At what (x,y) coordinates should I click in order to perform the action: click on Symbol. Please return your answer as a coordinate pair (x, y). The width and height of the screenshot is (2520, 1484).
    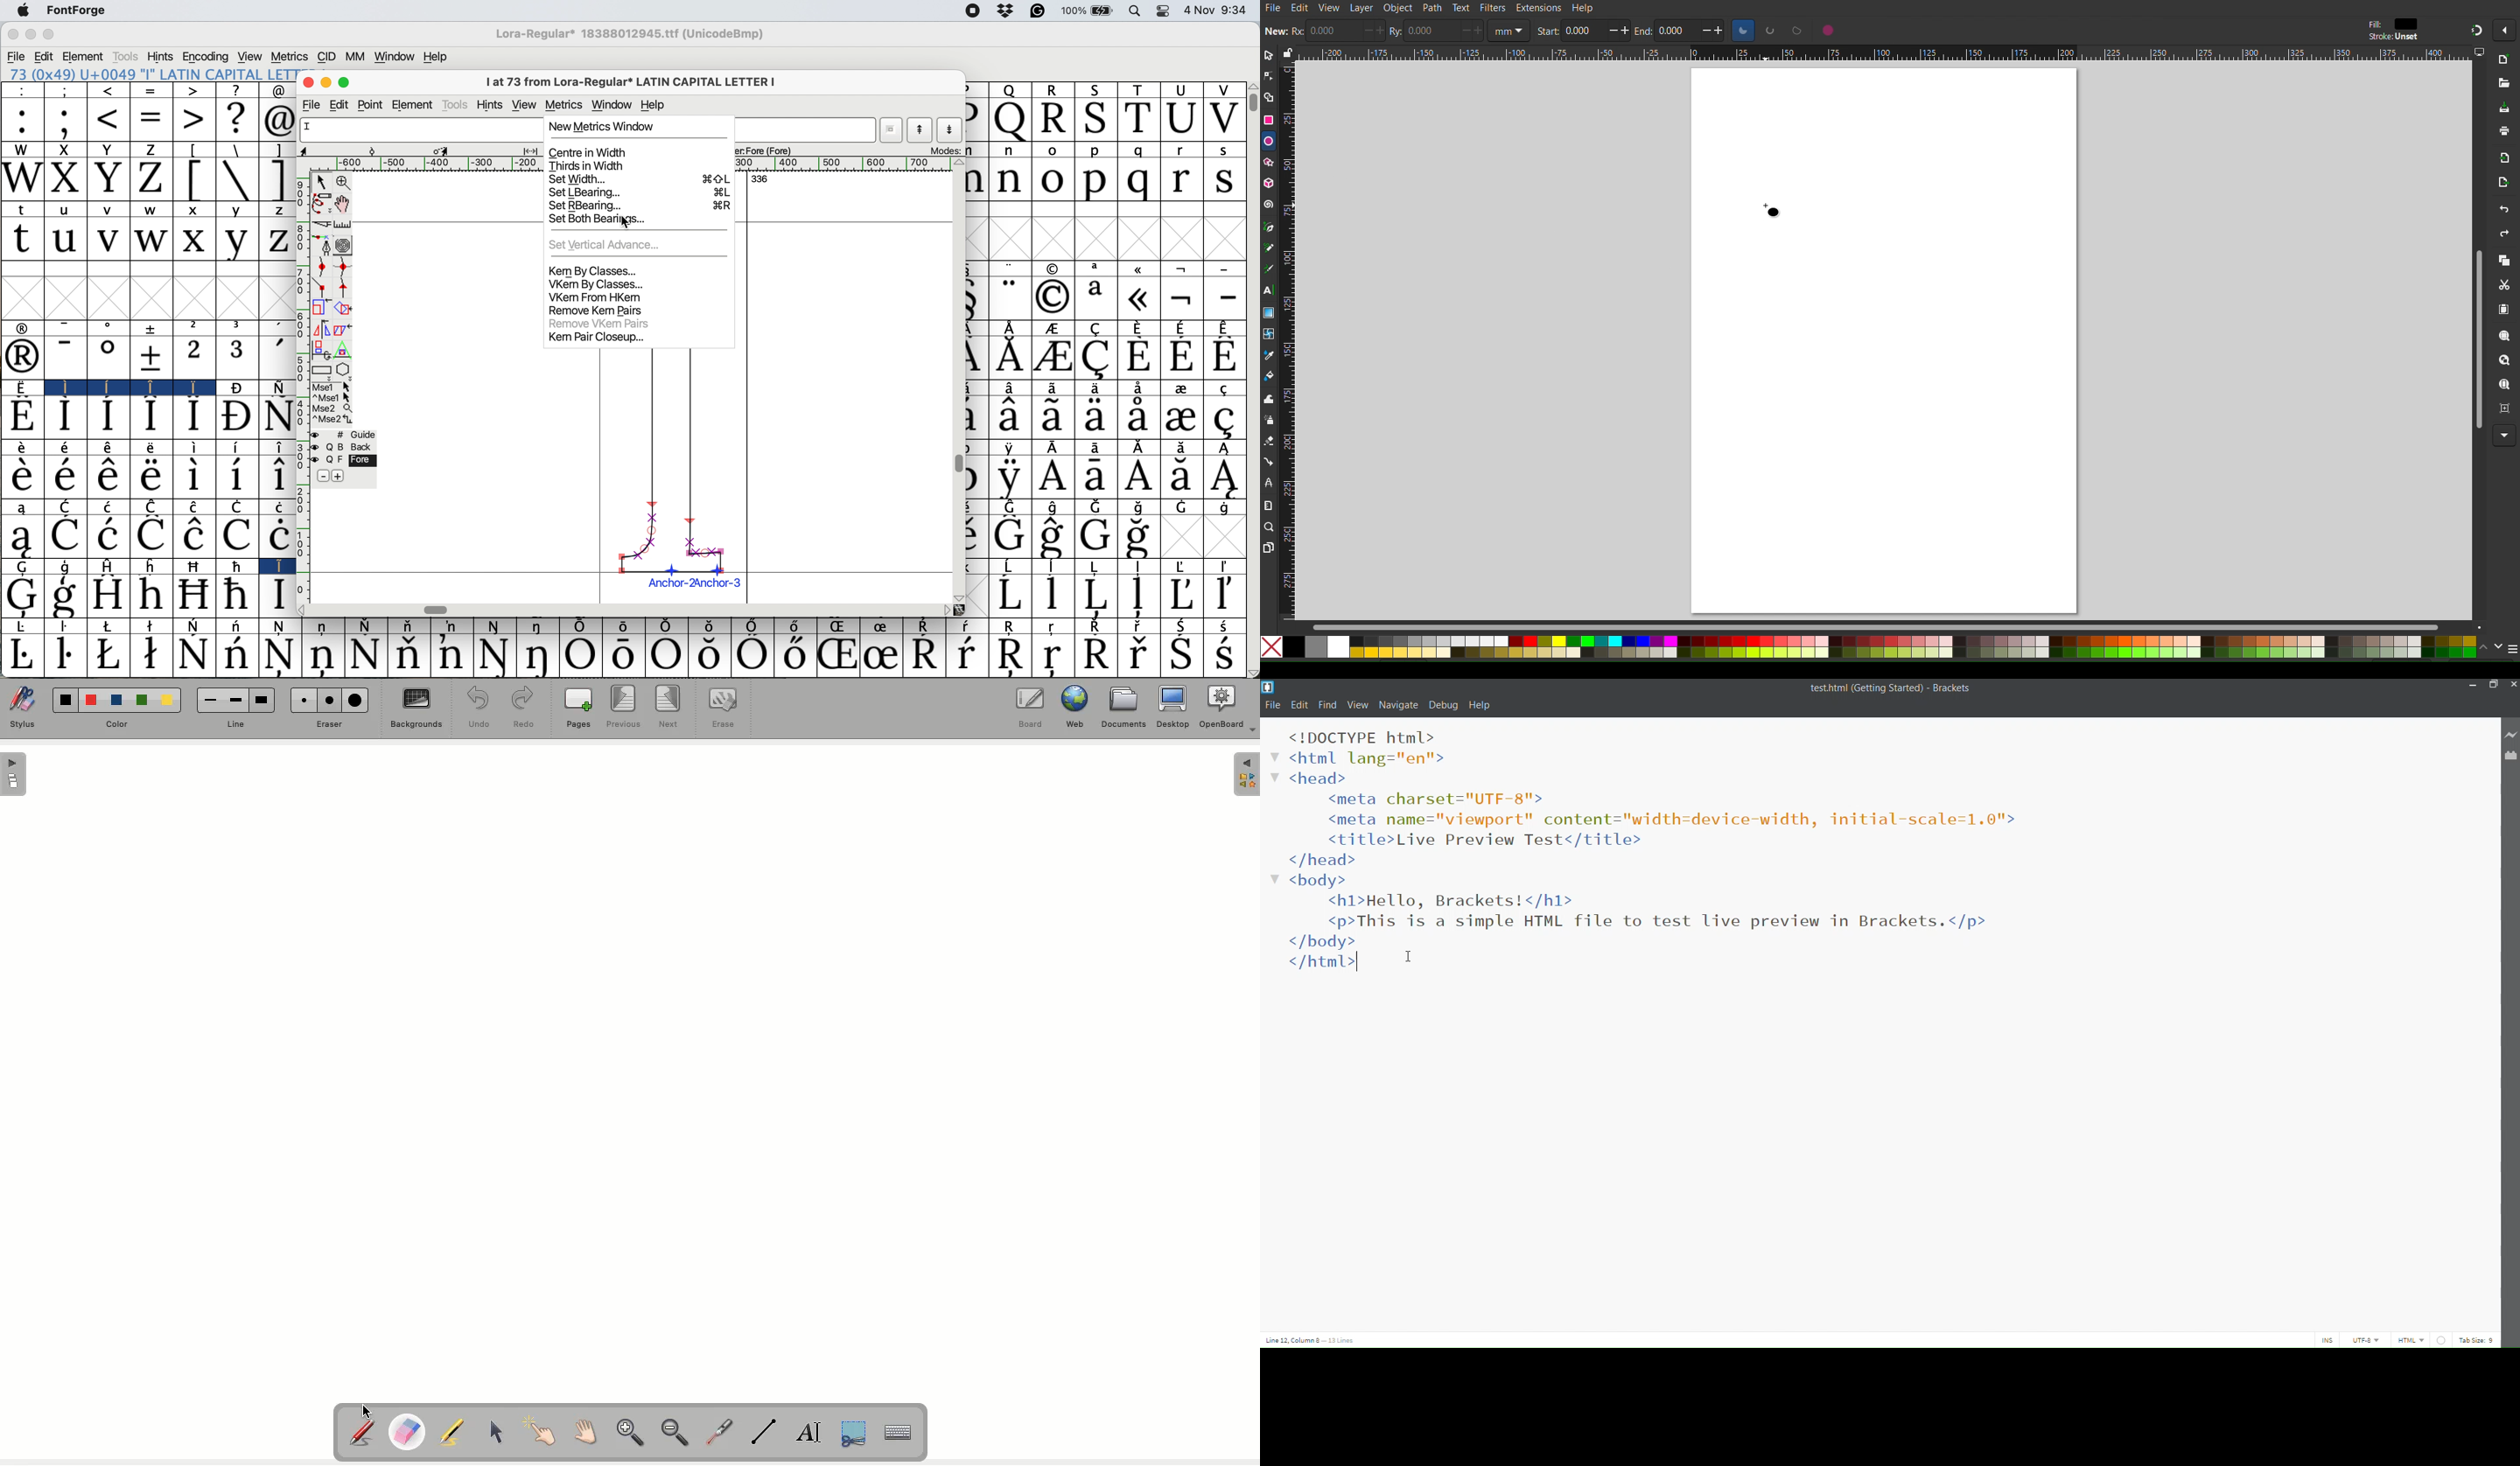
    Looking at the image, I should click on (882, 655).